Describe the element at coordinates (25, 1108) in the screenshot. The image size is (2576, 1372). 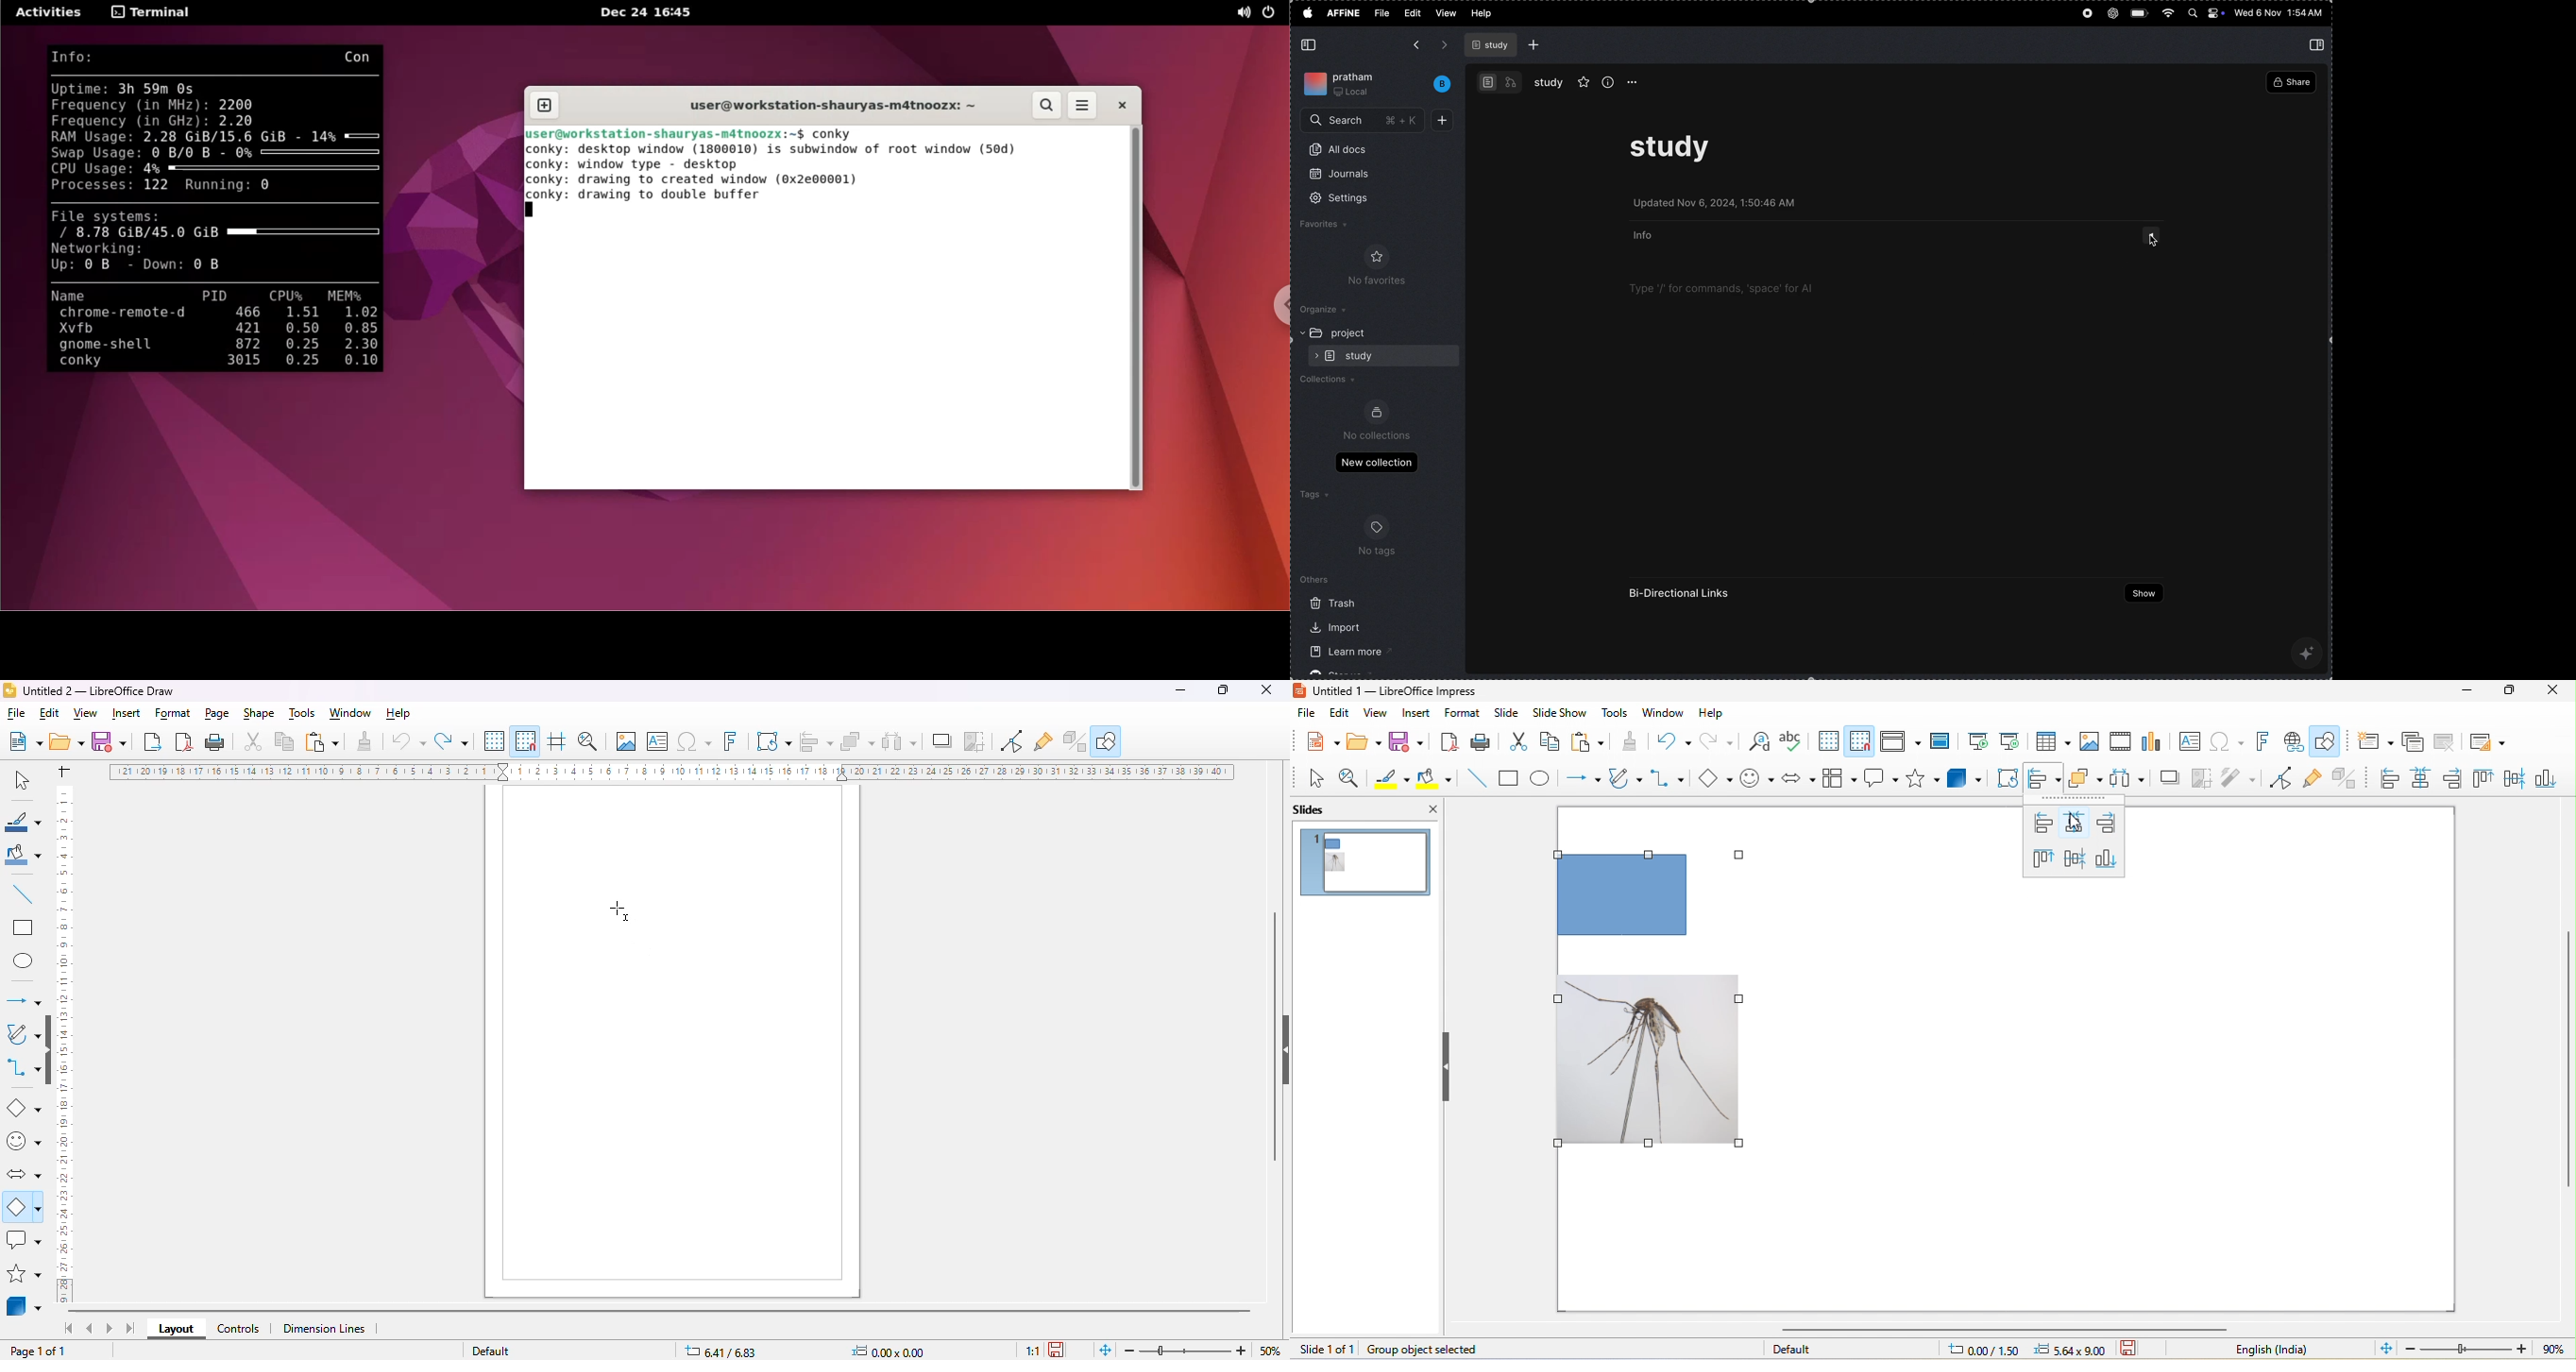
I see `basic shapes` at that location.